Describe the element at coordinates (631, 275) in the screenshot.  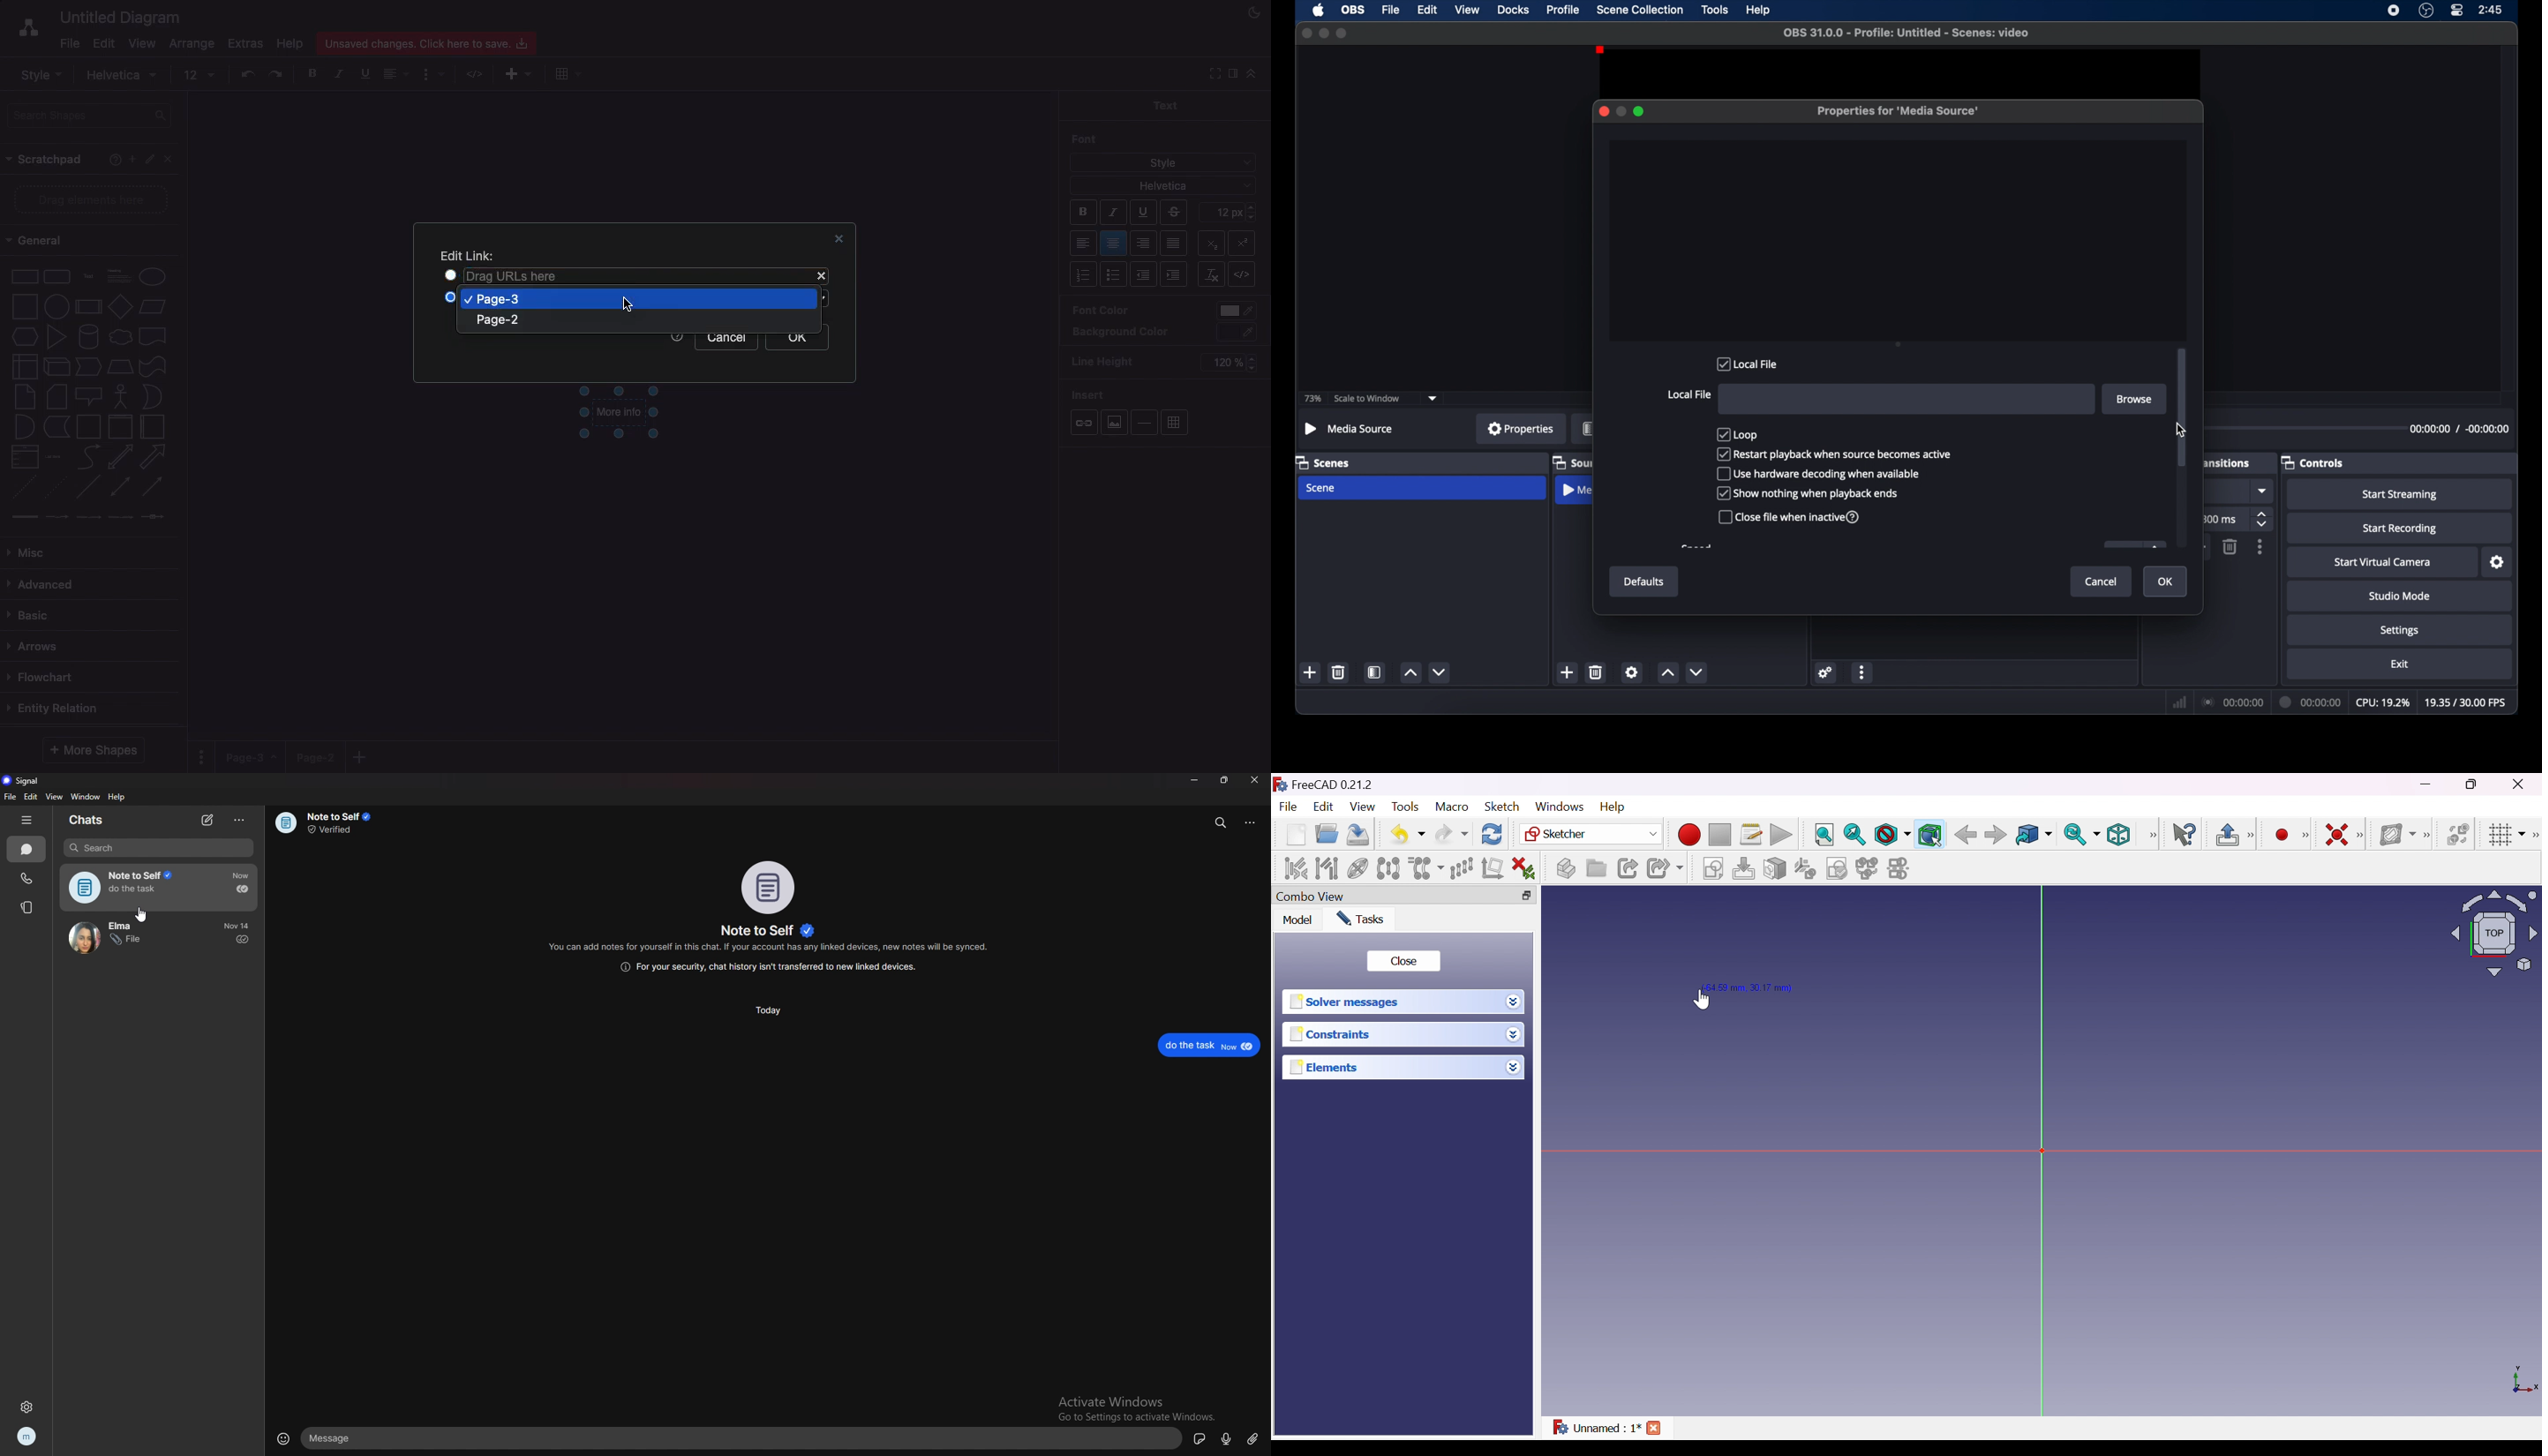
I see `Drag URLs here` at that location.